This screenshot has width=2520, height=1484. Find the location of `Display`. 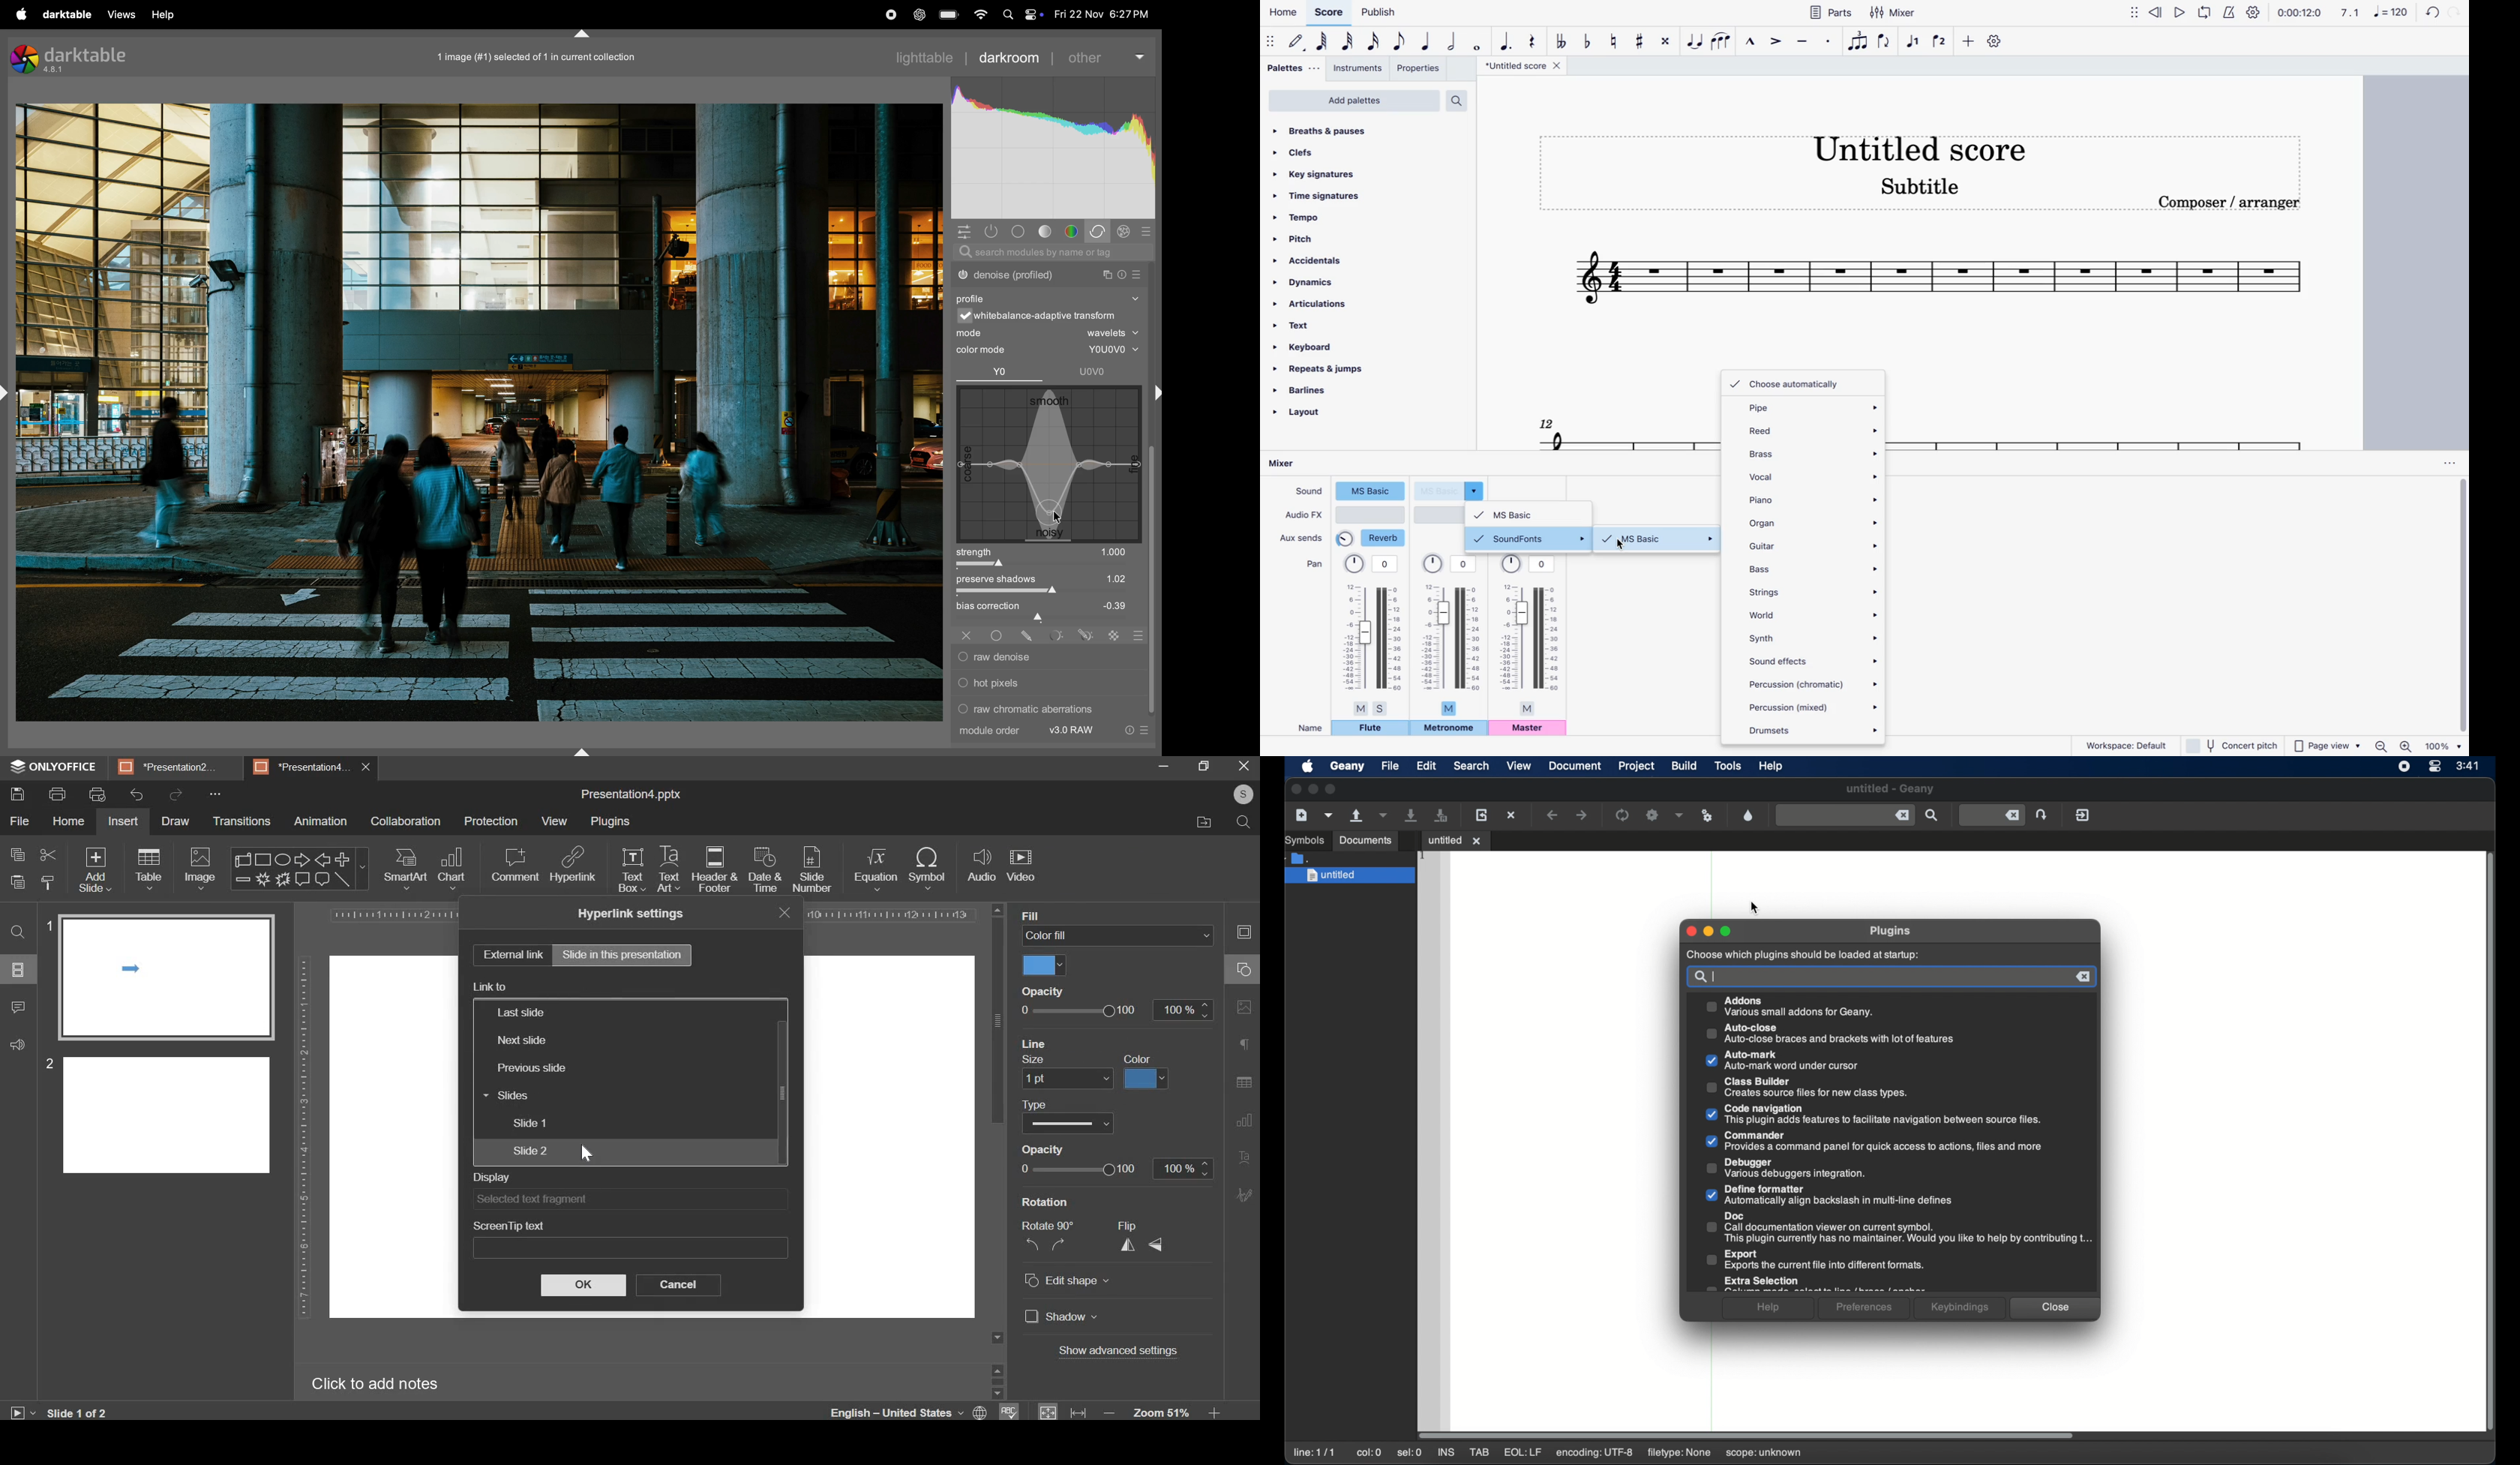

Display is located at coordinates (523, 988).